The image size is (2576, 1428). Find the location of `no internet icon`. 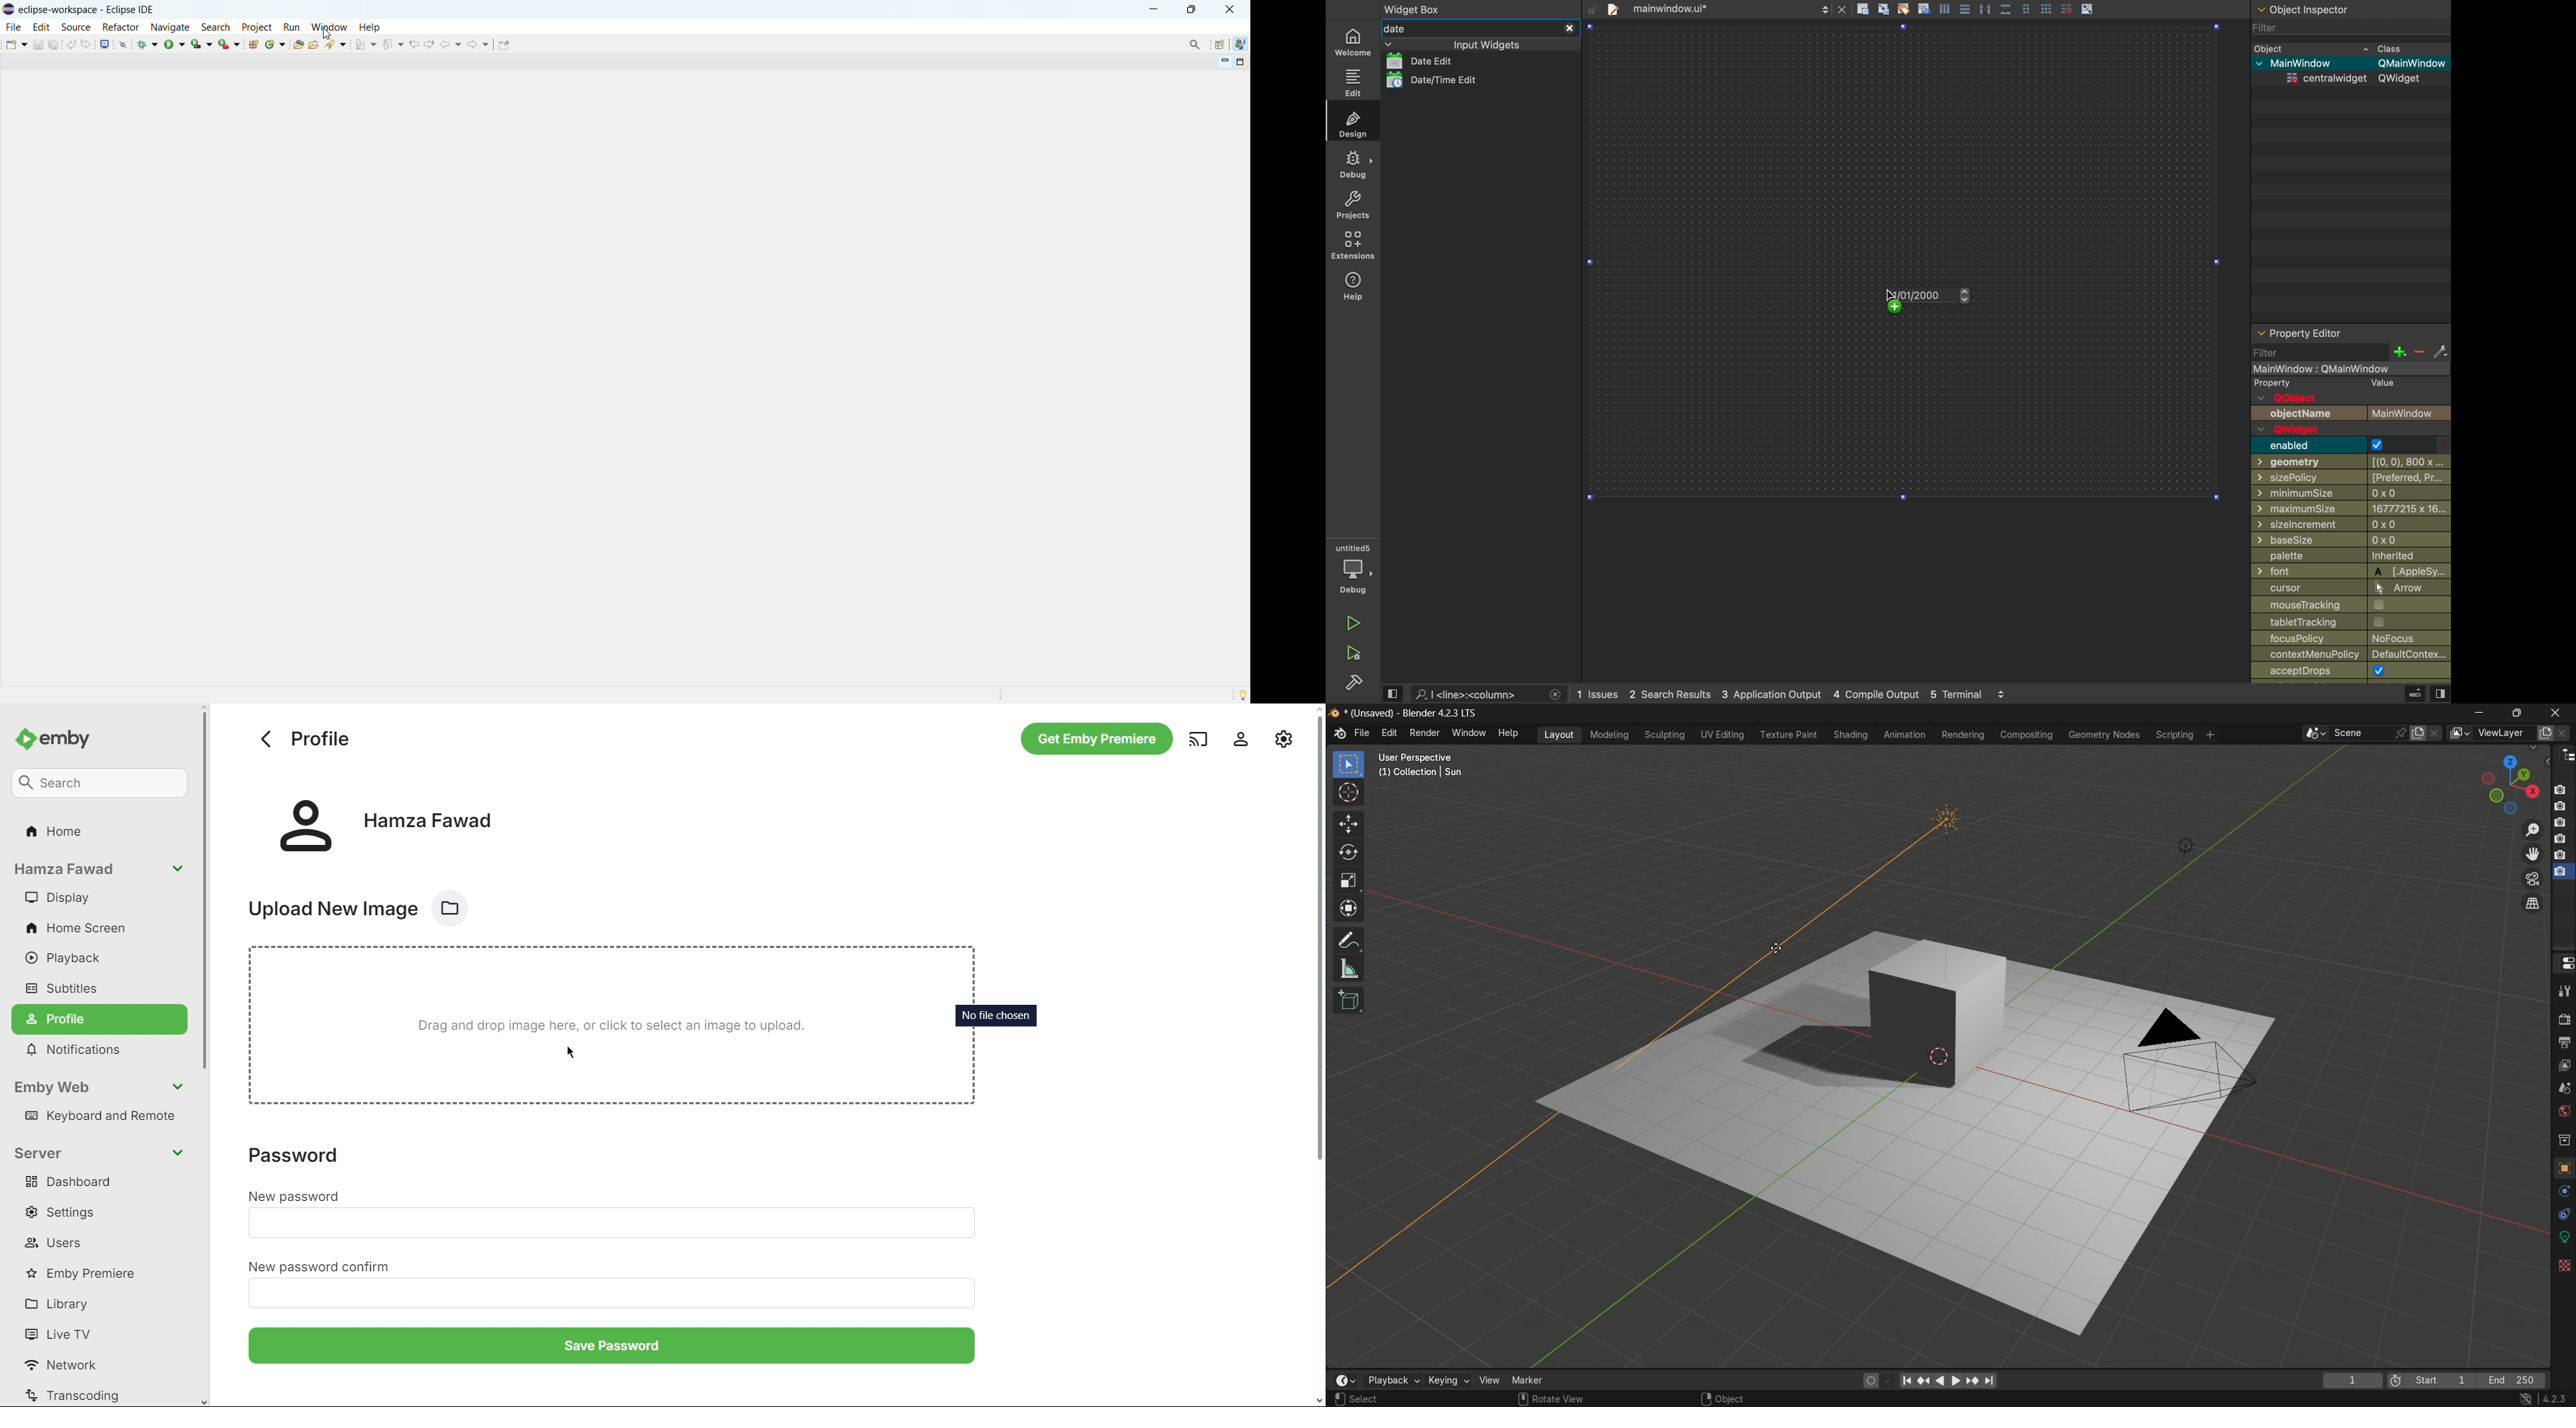

no internet icon is located at coordinates (2528, 1399).